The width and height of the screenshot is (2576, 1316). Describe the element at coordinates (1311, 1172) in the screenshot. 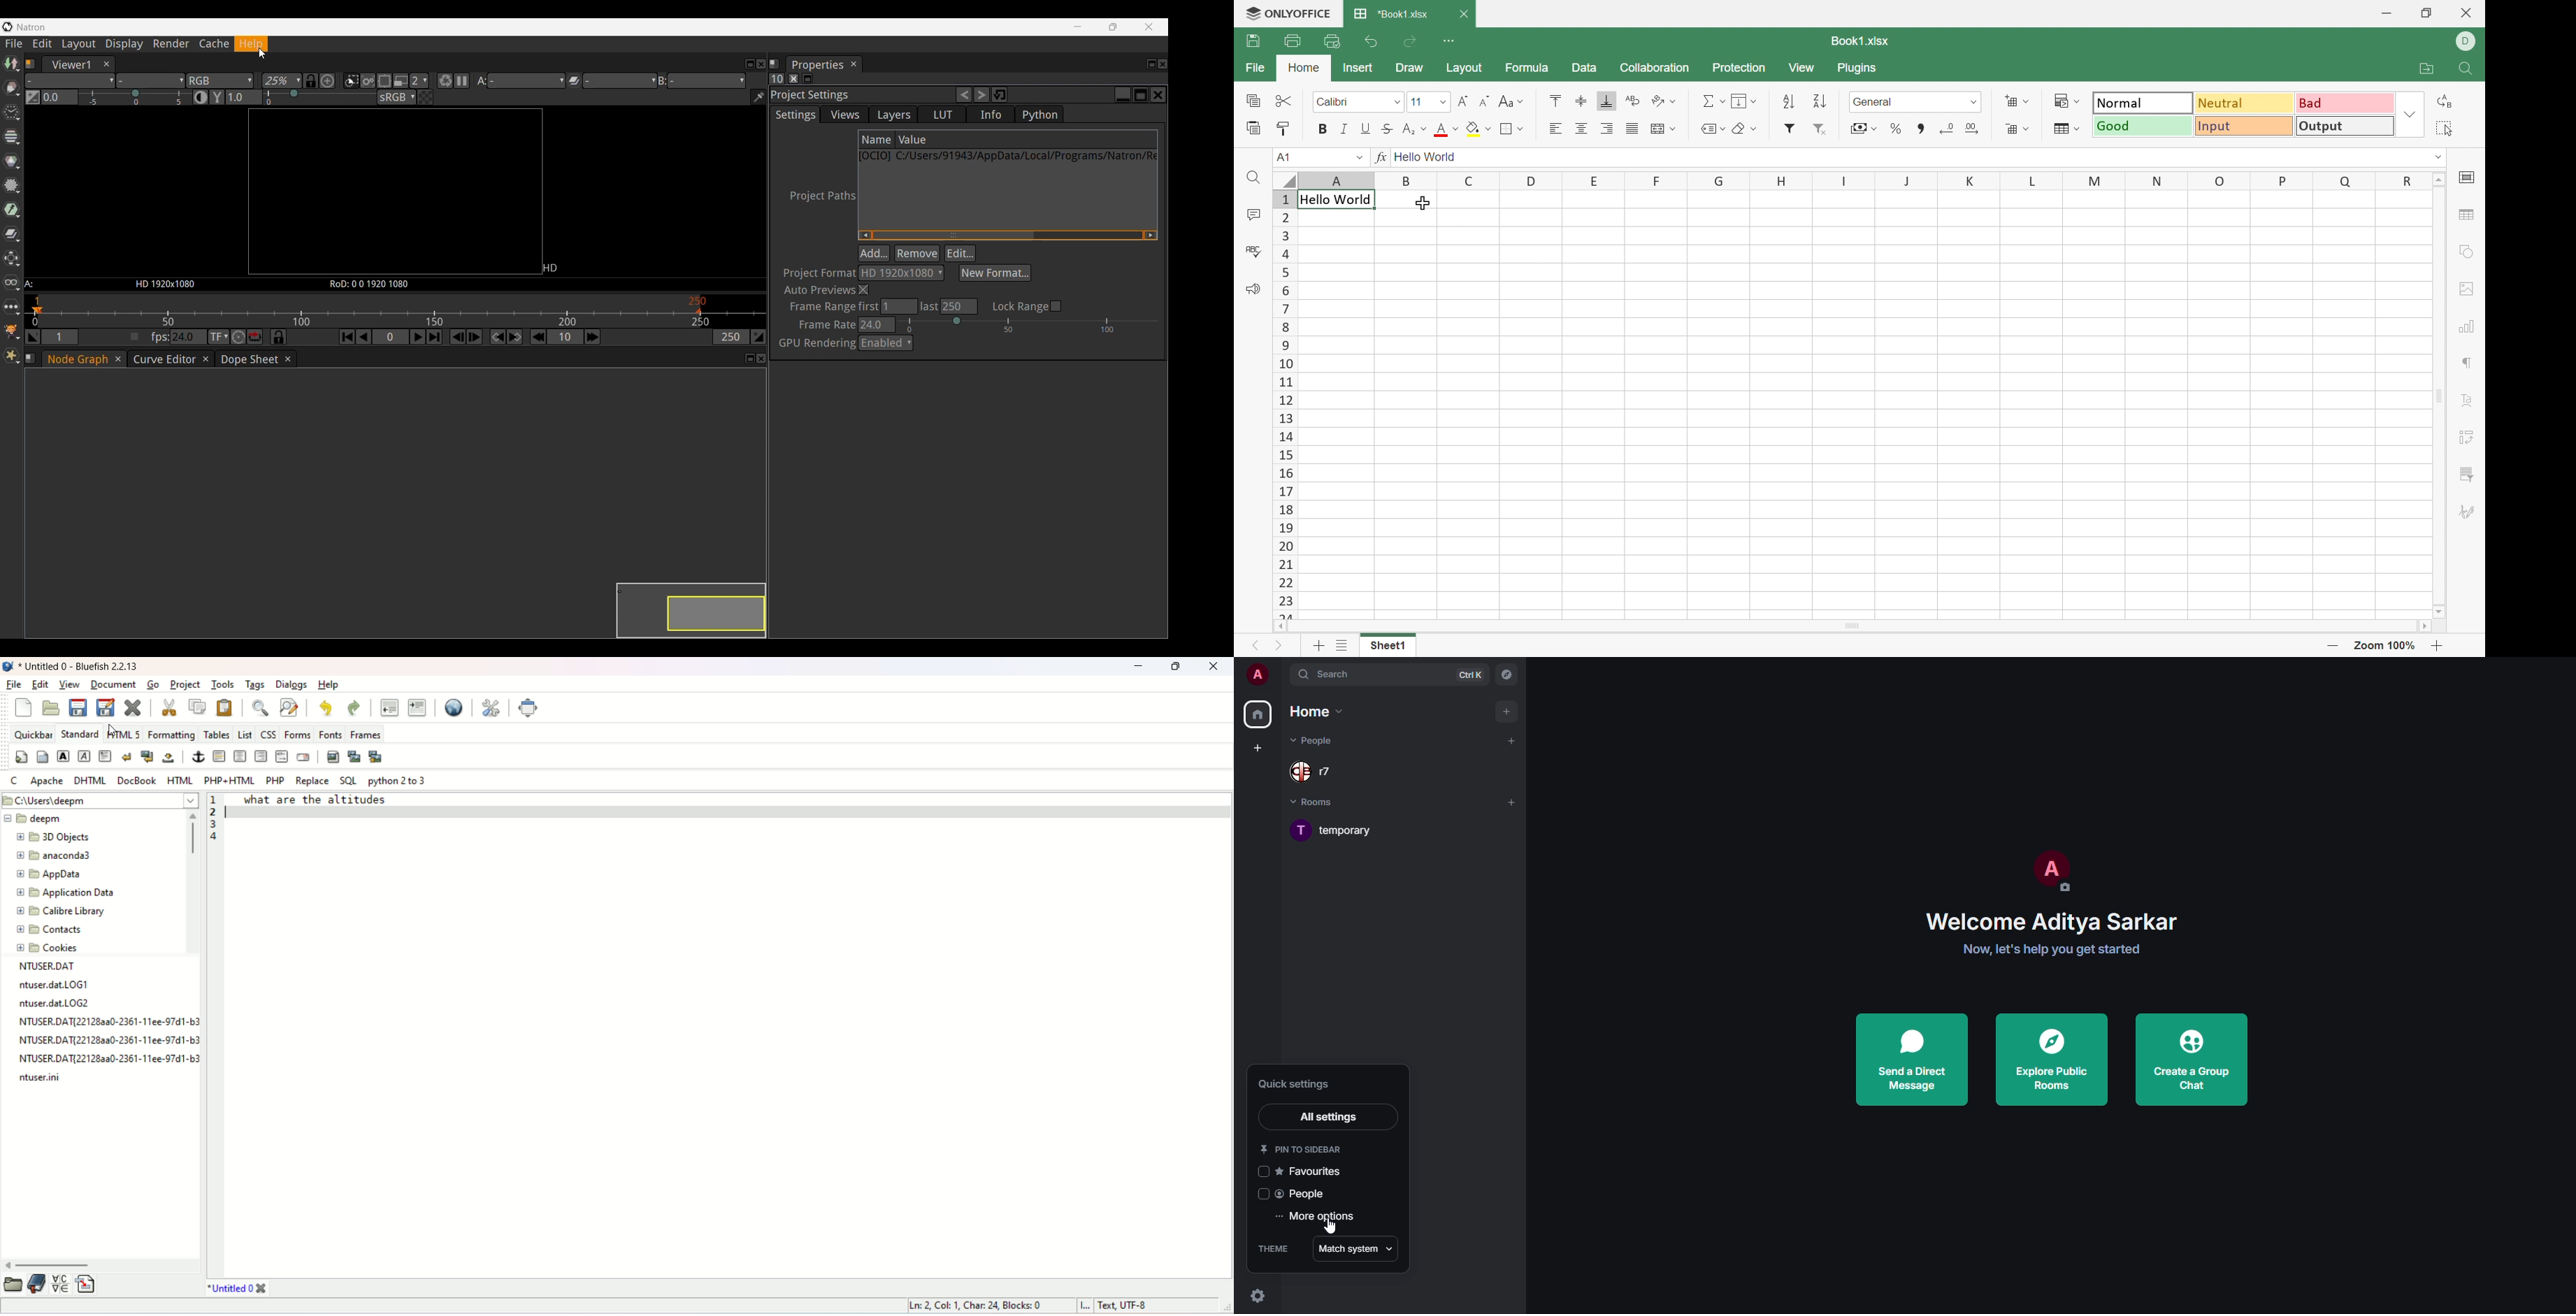

I see `favorites` at that location.